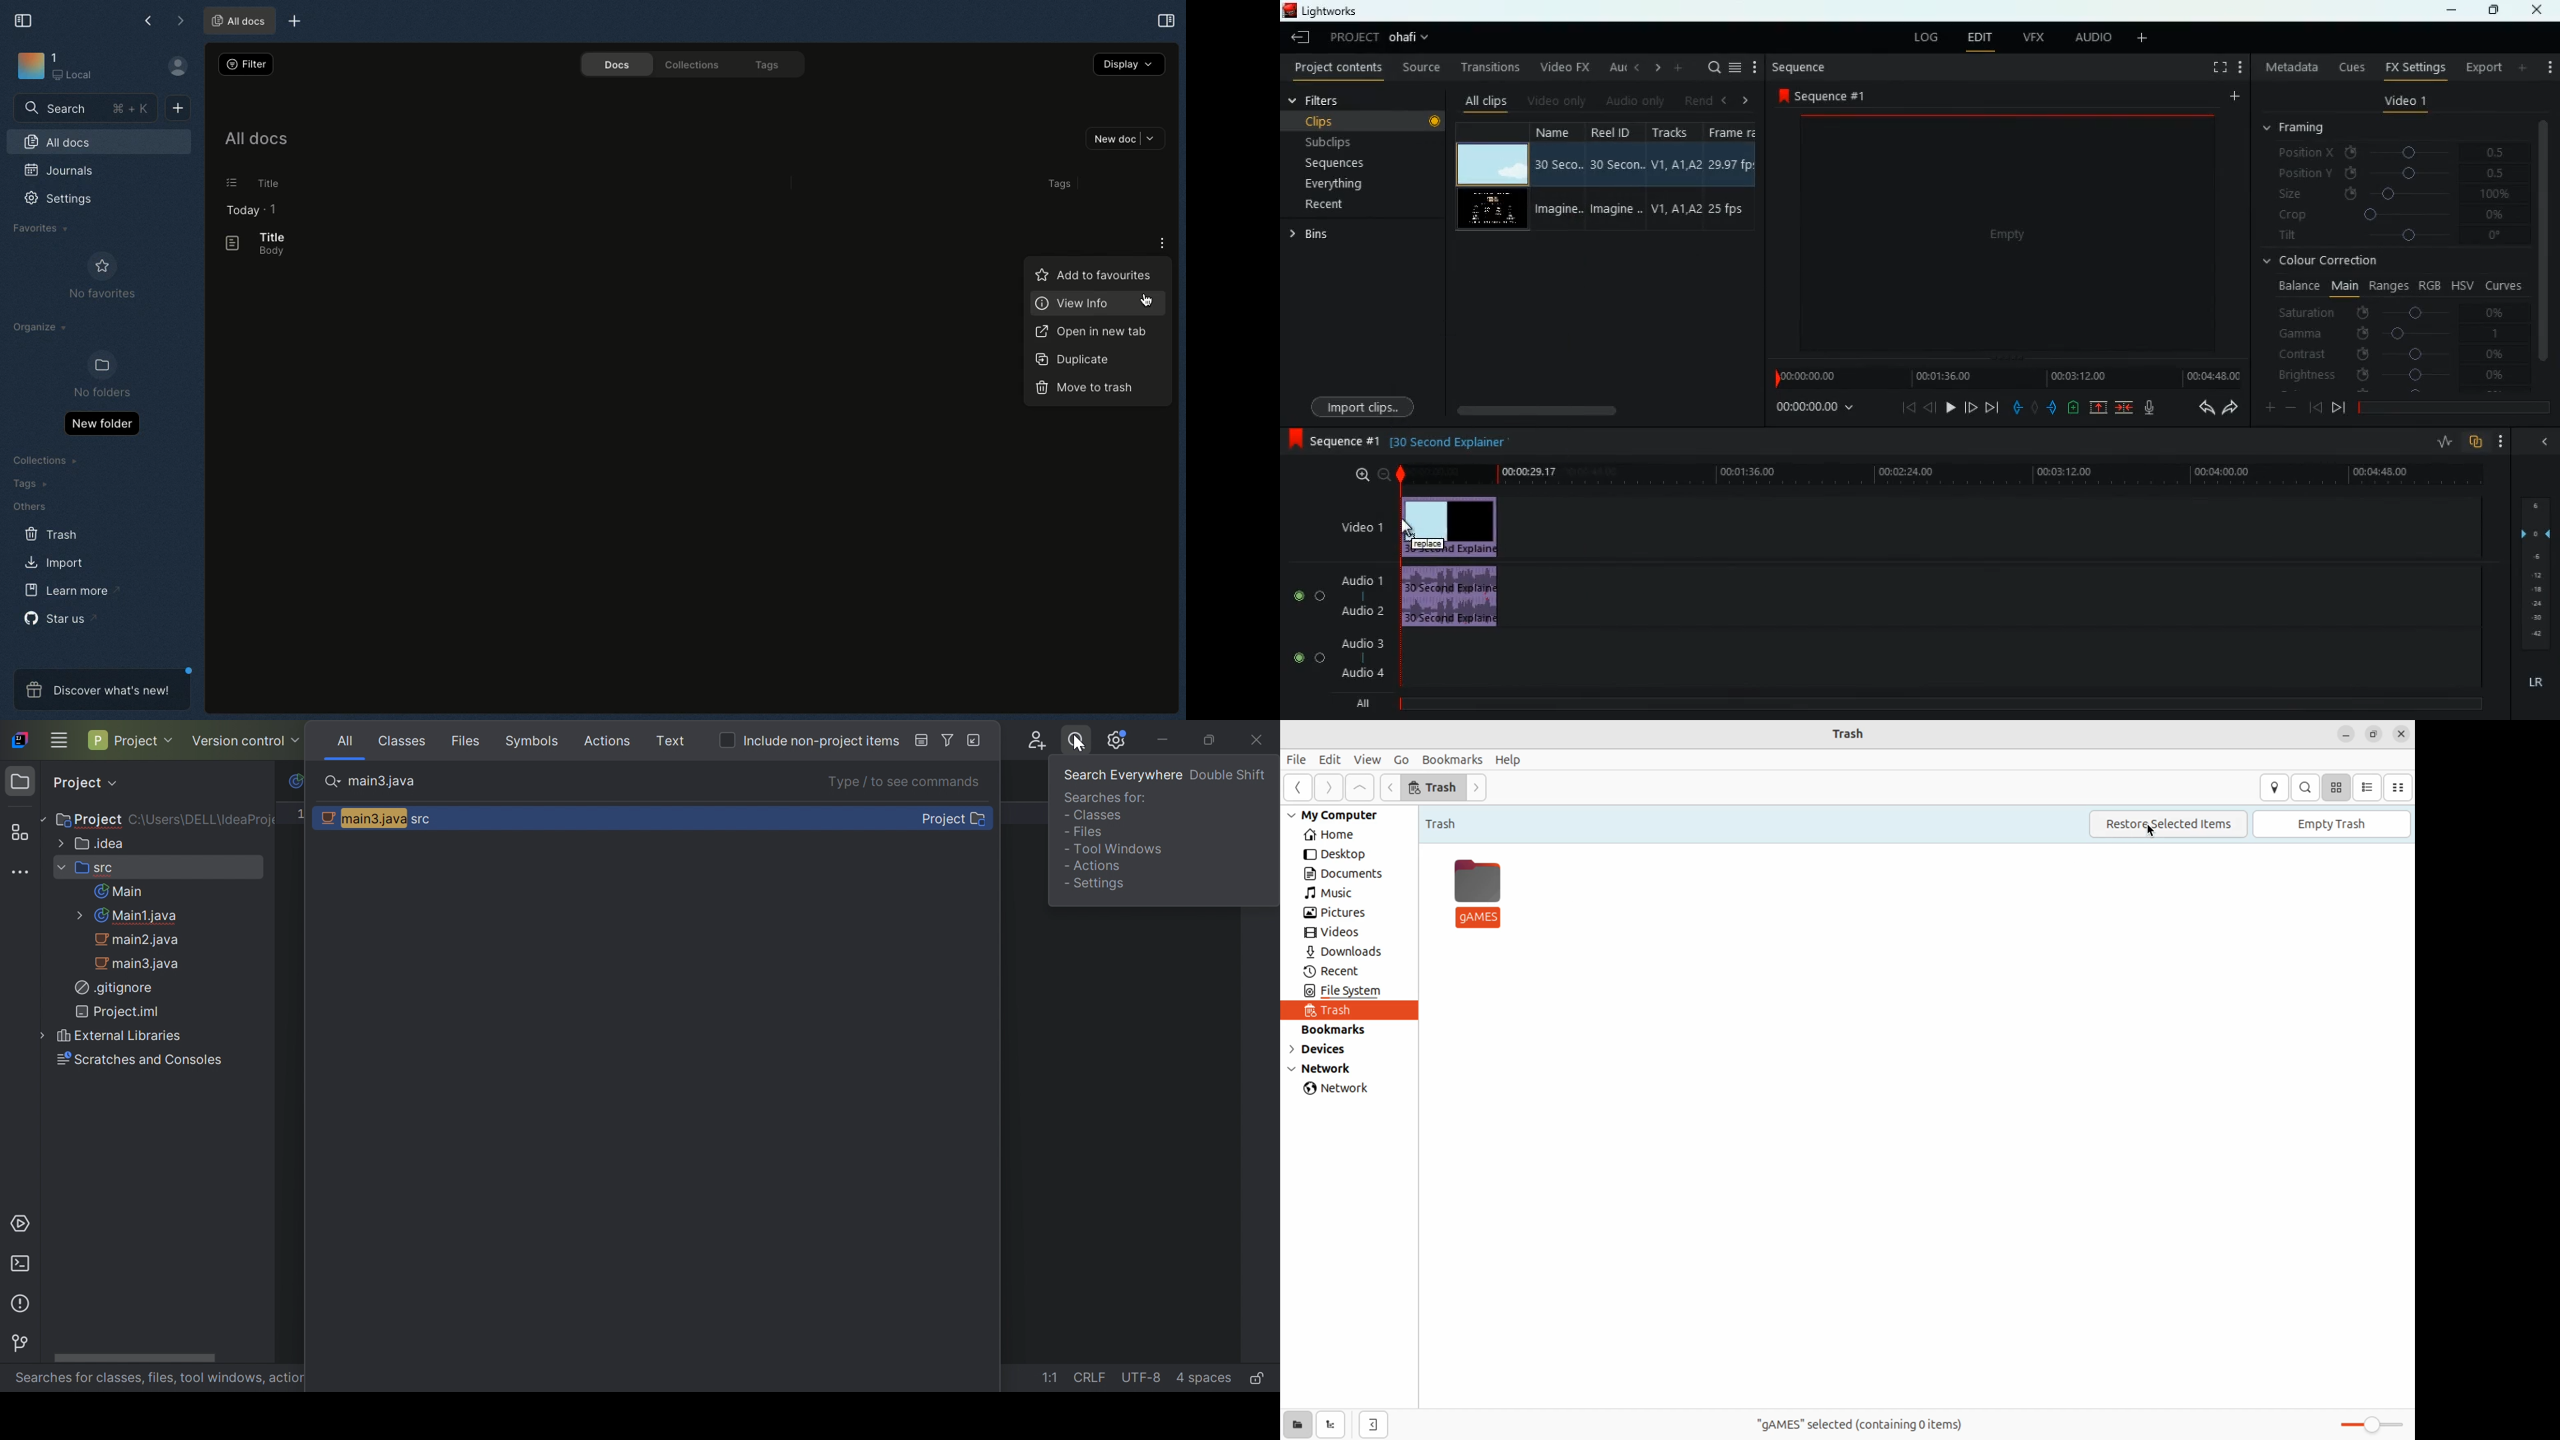 The width and height of the screenshot is (2576, 1456). What do you see at coordinates (1732, 208) in the screenshot?
I see `25 fps` at bounding box center [1732, 208].